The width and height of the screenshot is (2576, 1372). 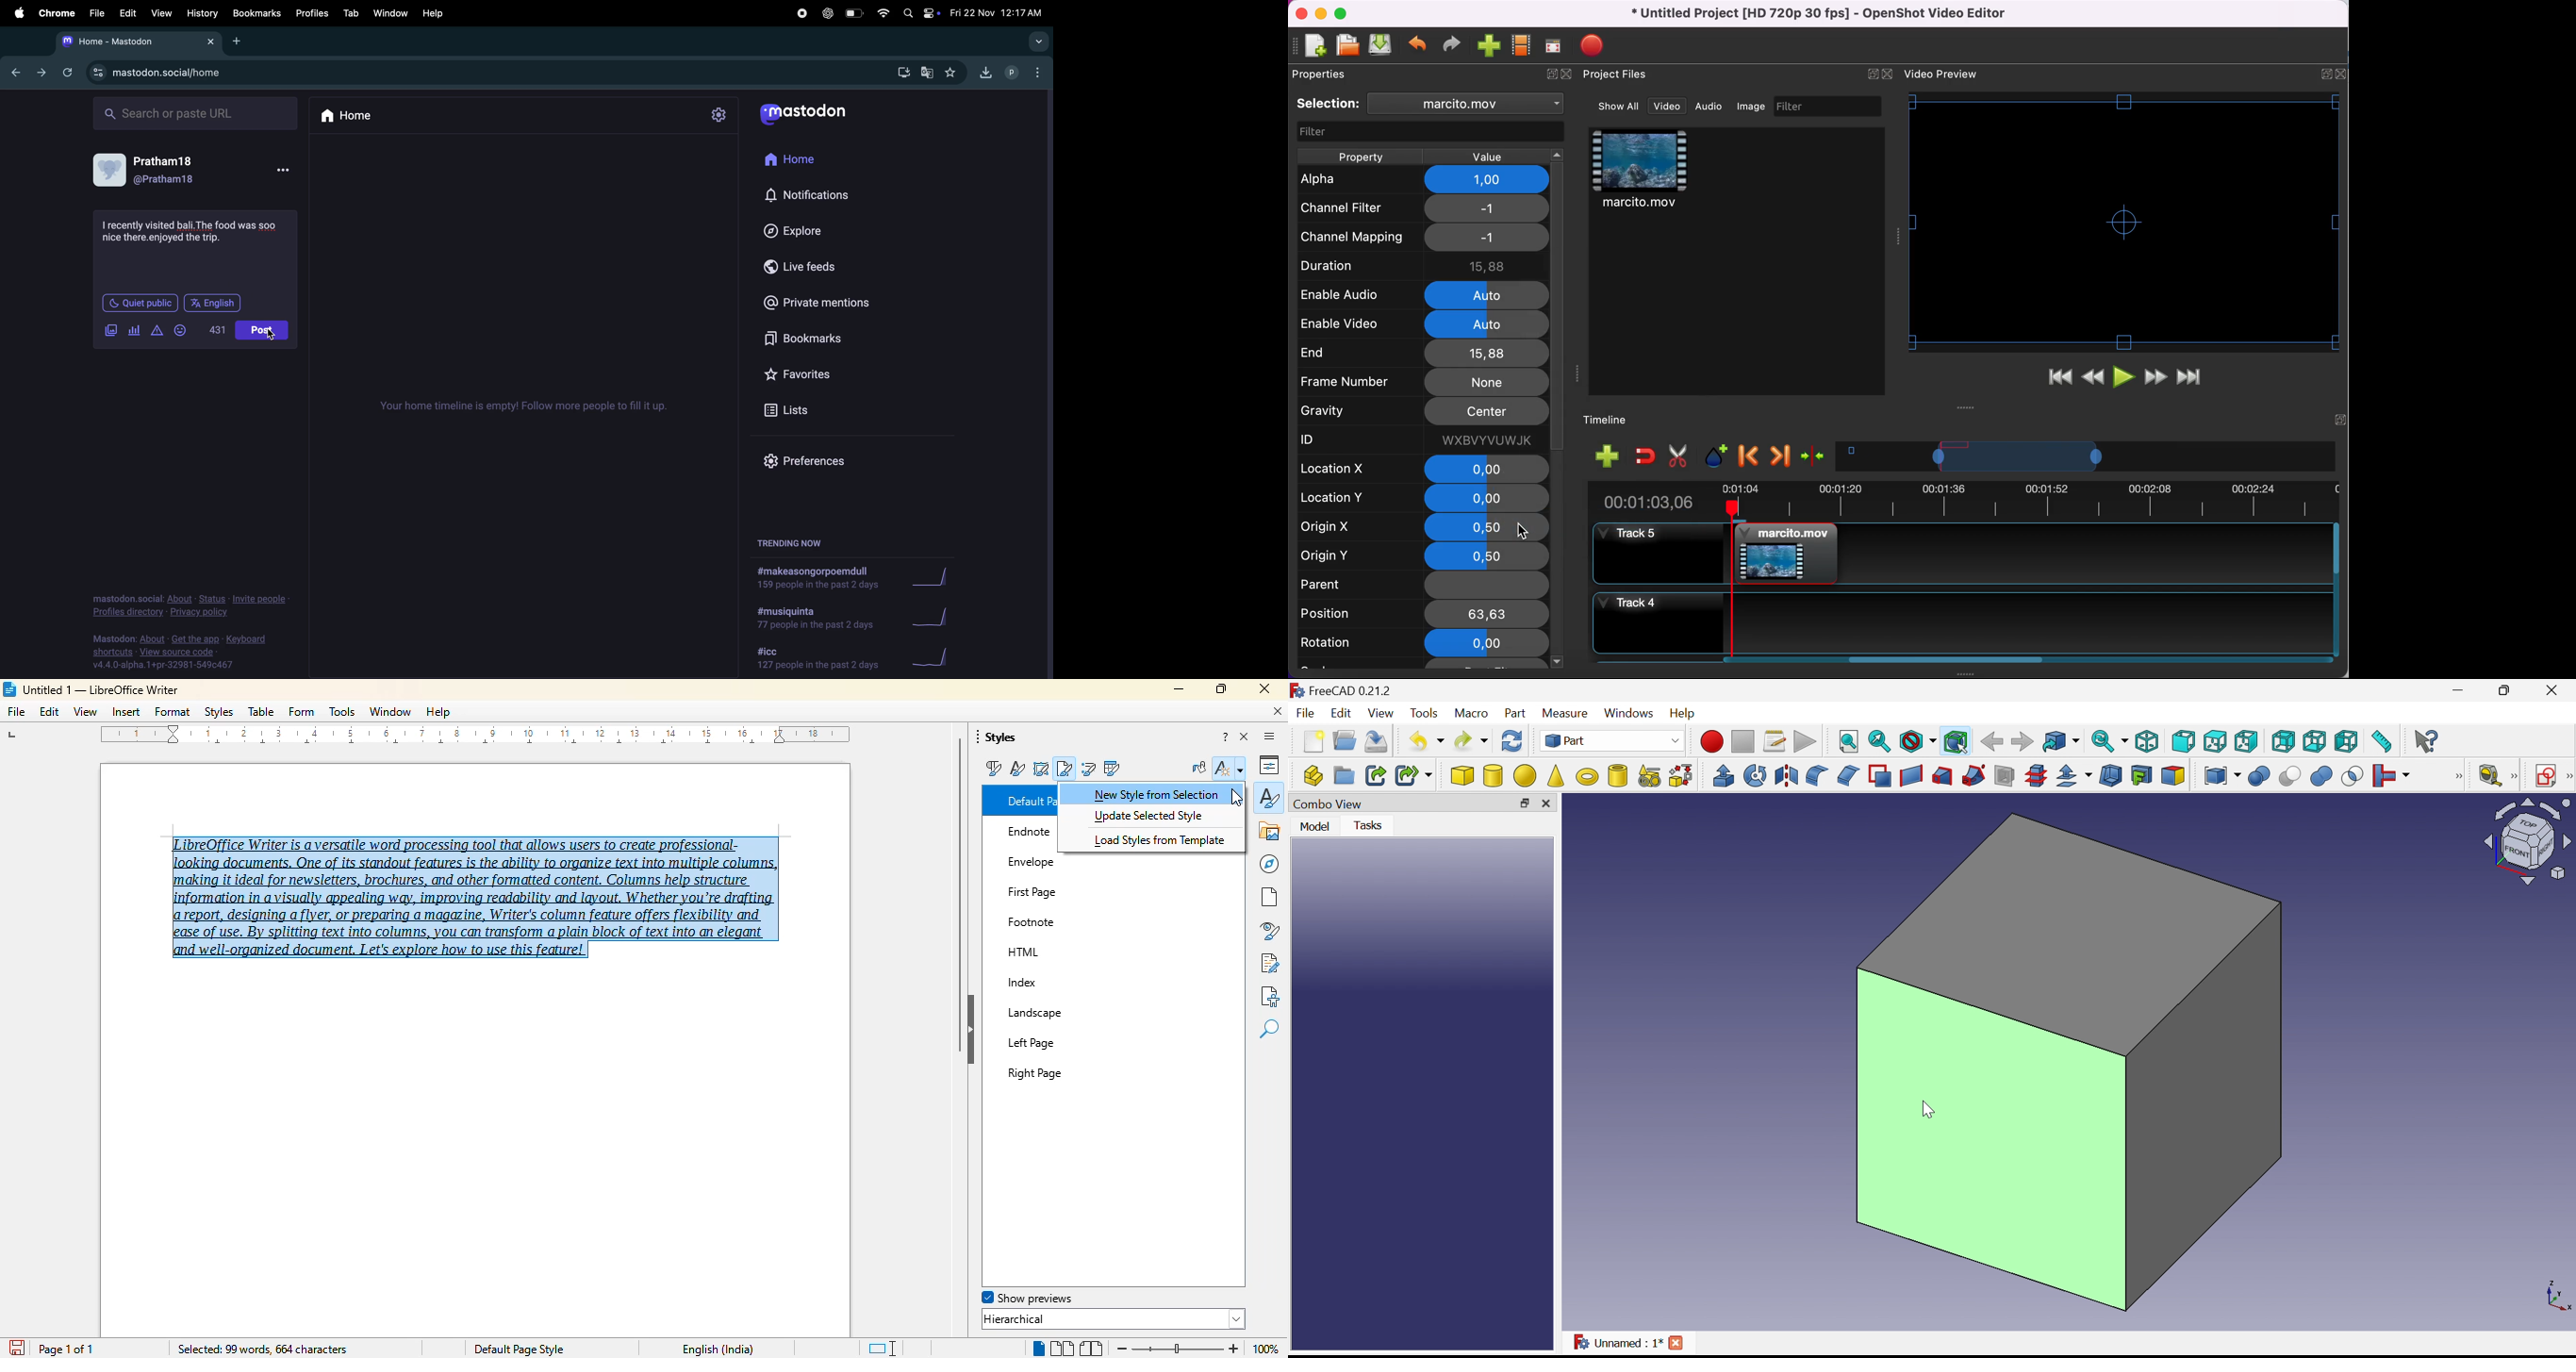 What do you see at coordinates (901, 73) in the screenshot?
I see `downloads` at bounding box center [901, 73].